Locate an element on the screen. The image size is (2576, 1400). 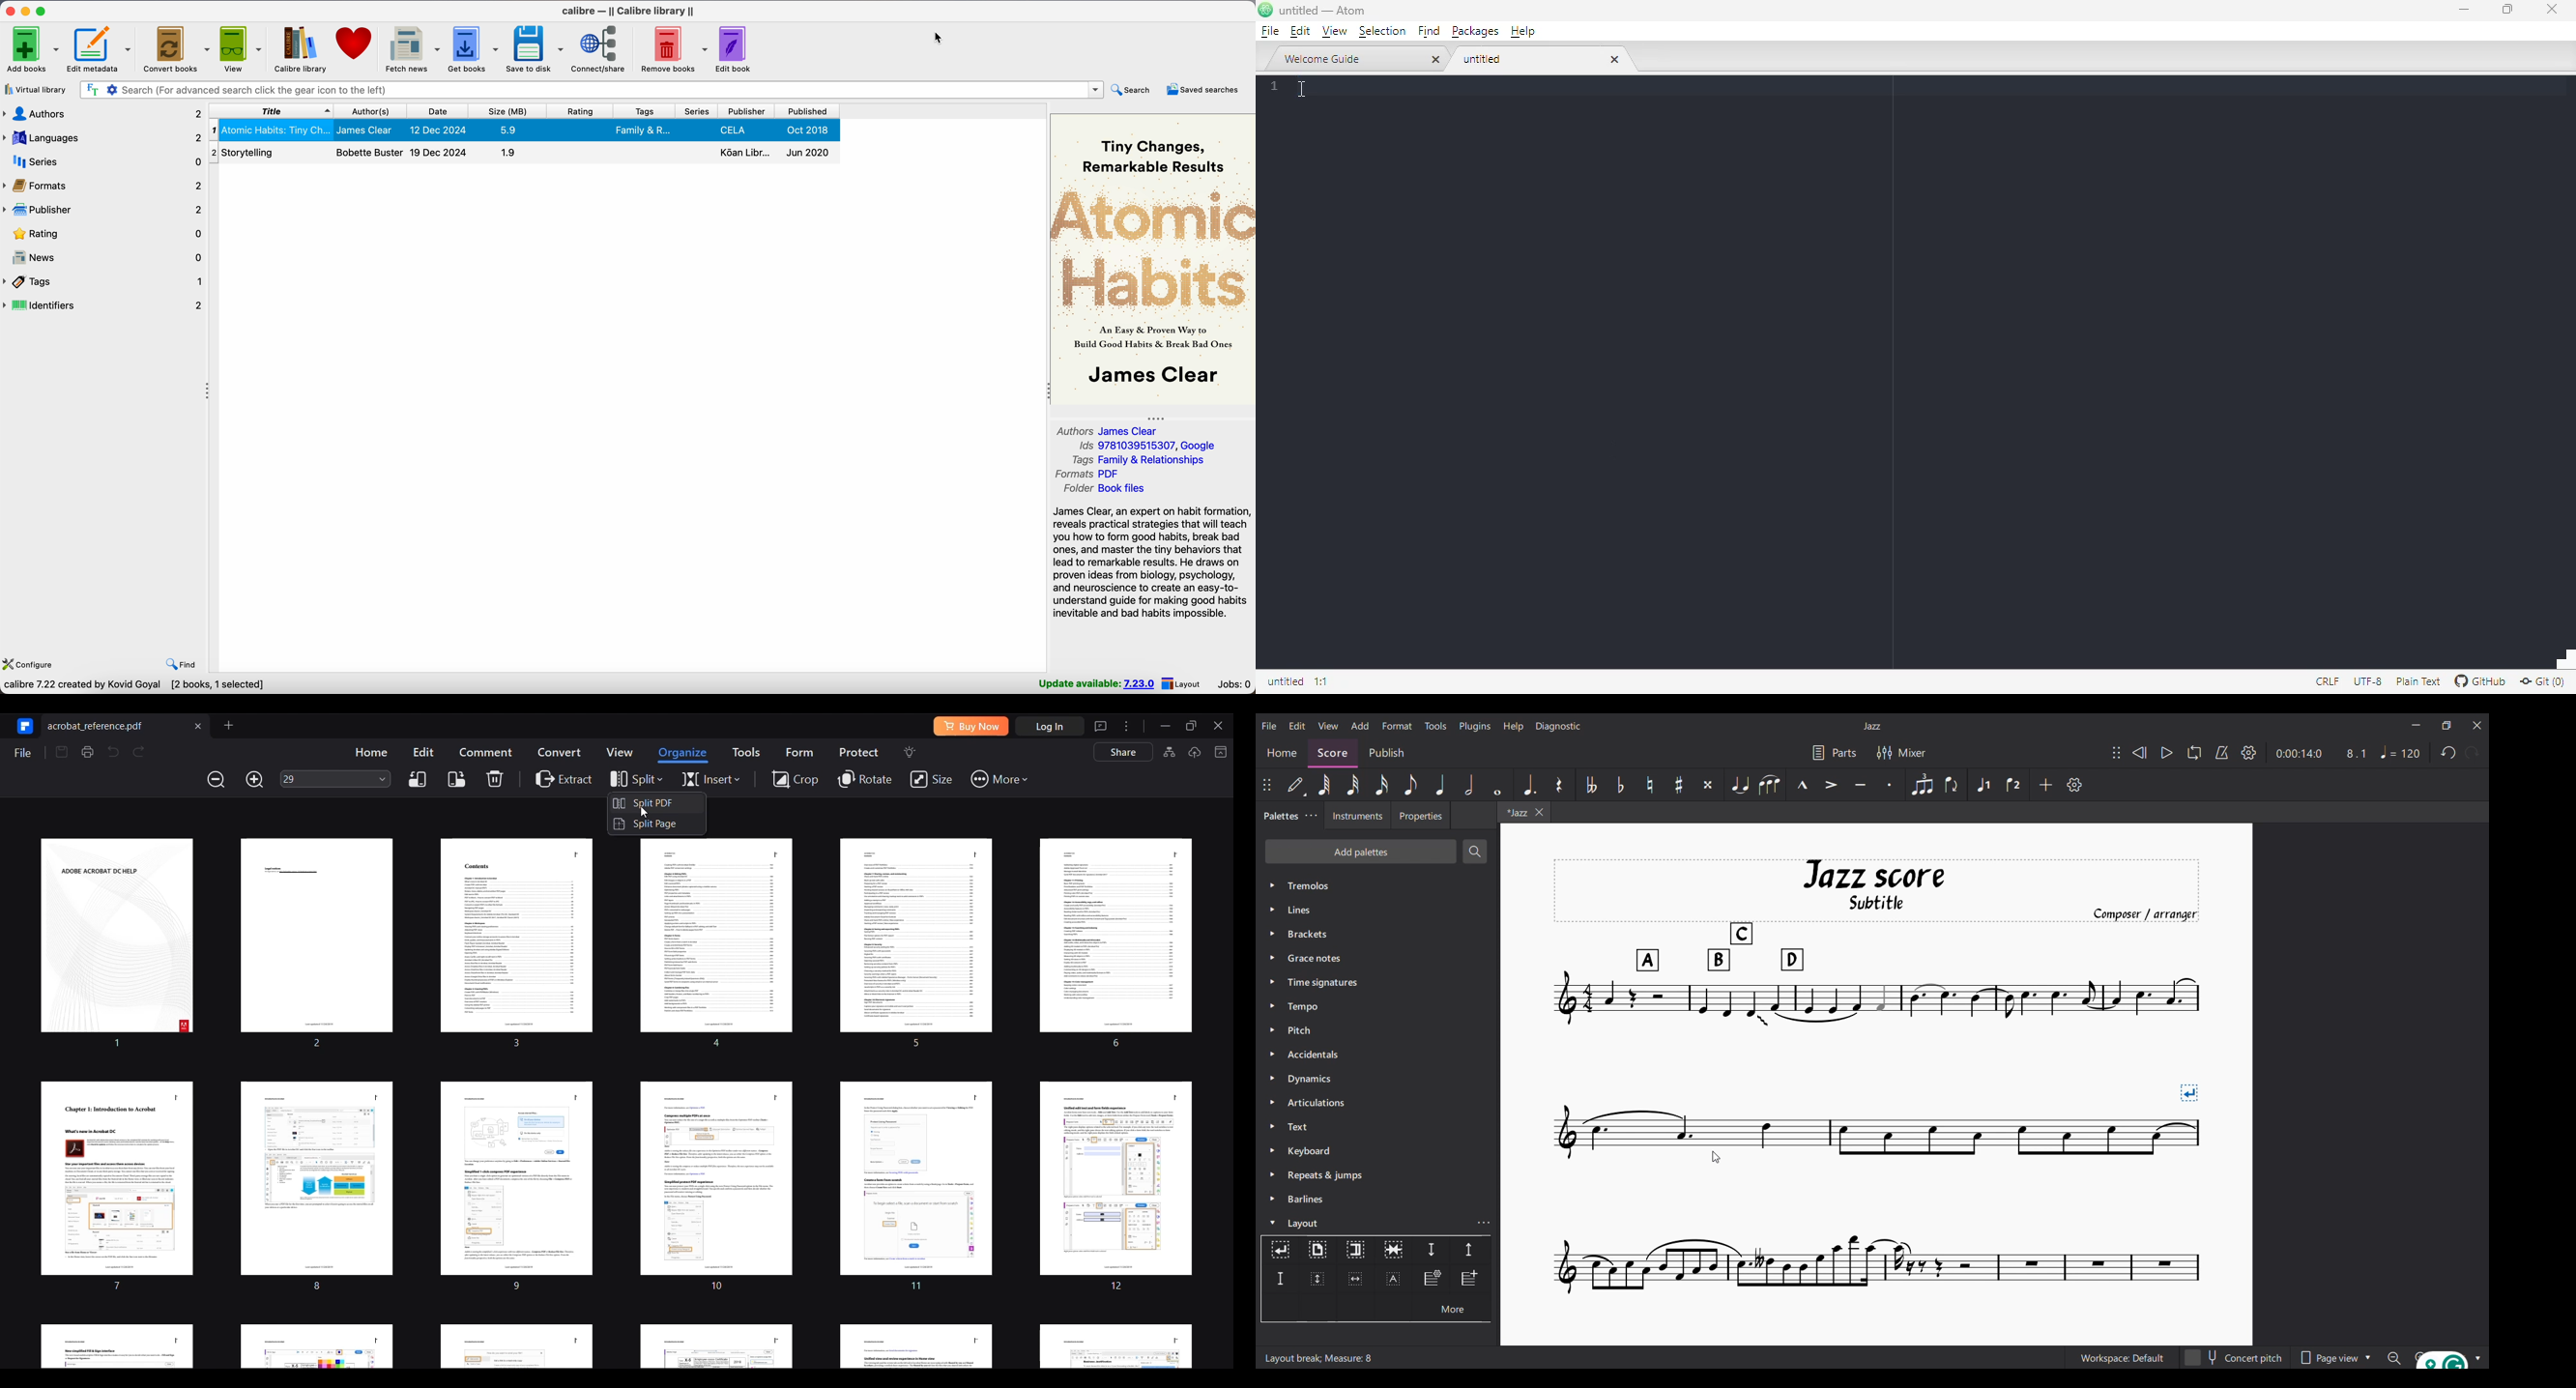
Tools menu is located at coordinates (1436, 725).